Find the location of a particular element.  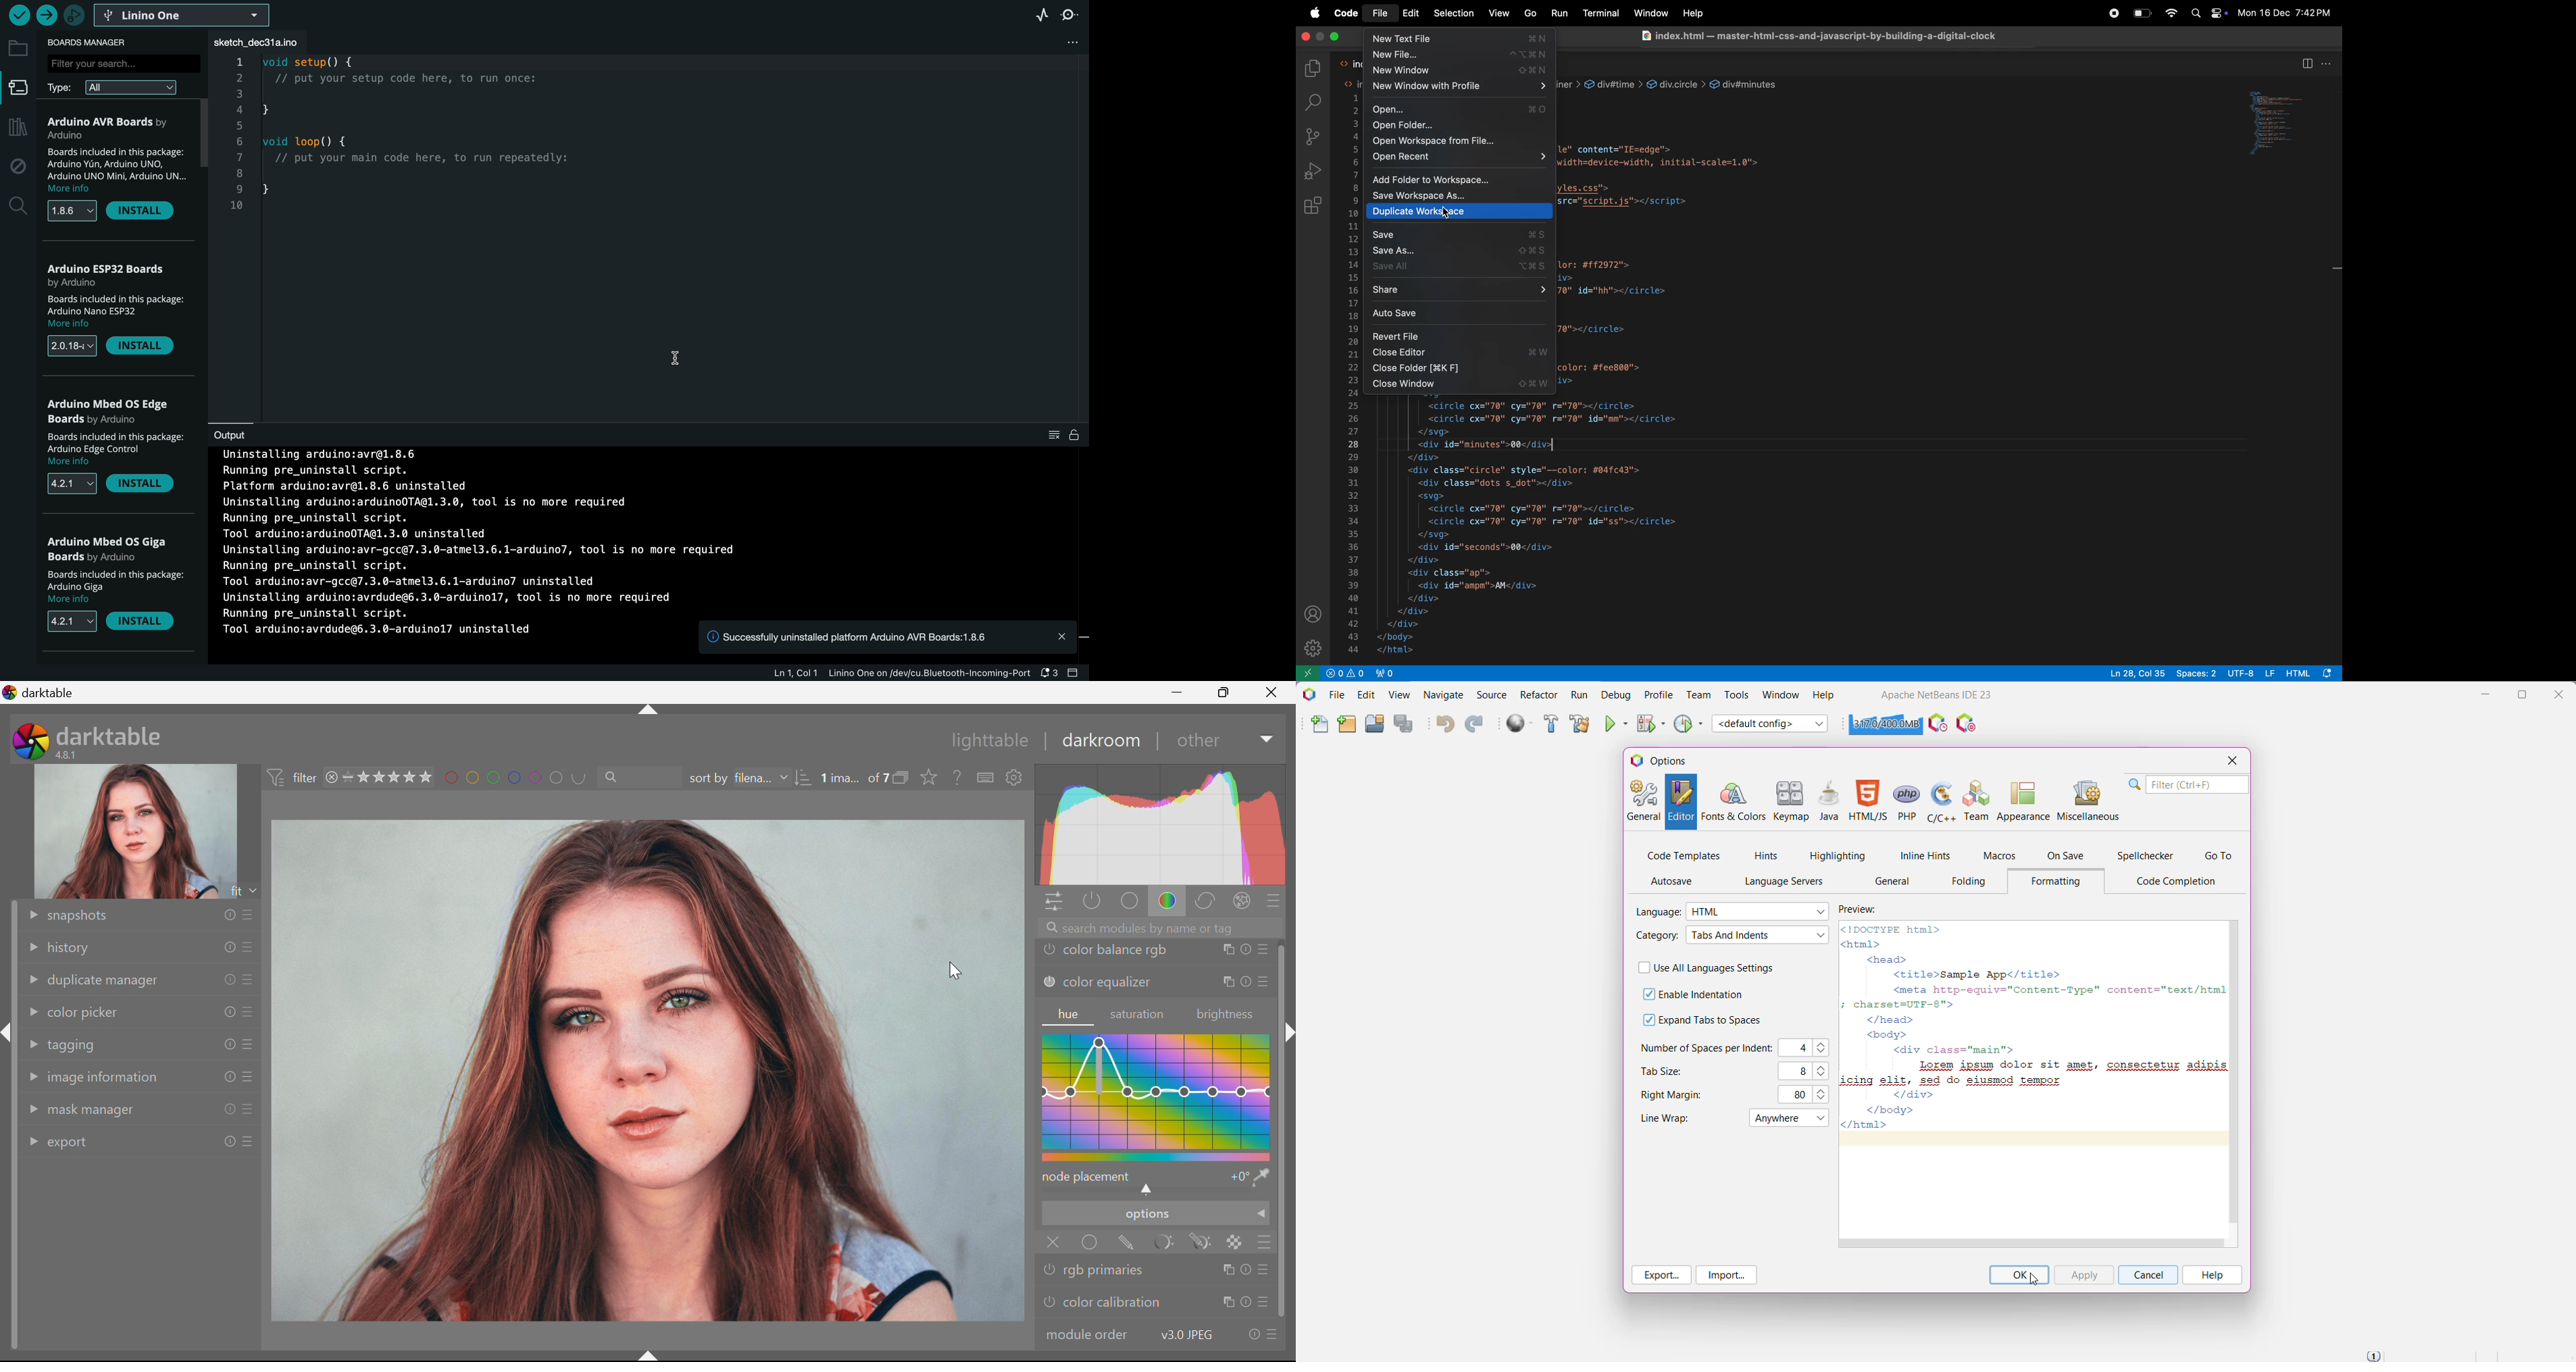

Language Servers is located at coordinates (1780, 882).